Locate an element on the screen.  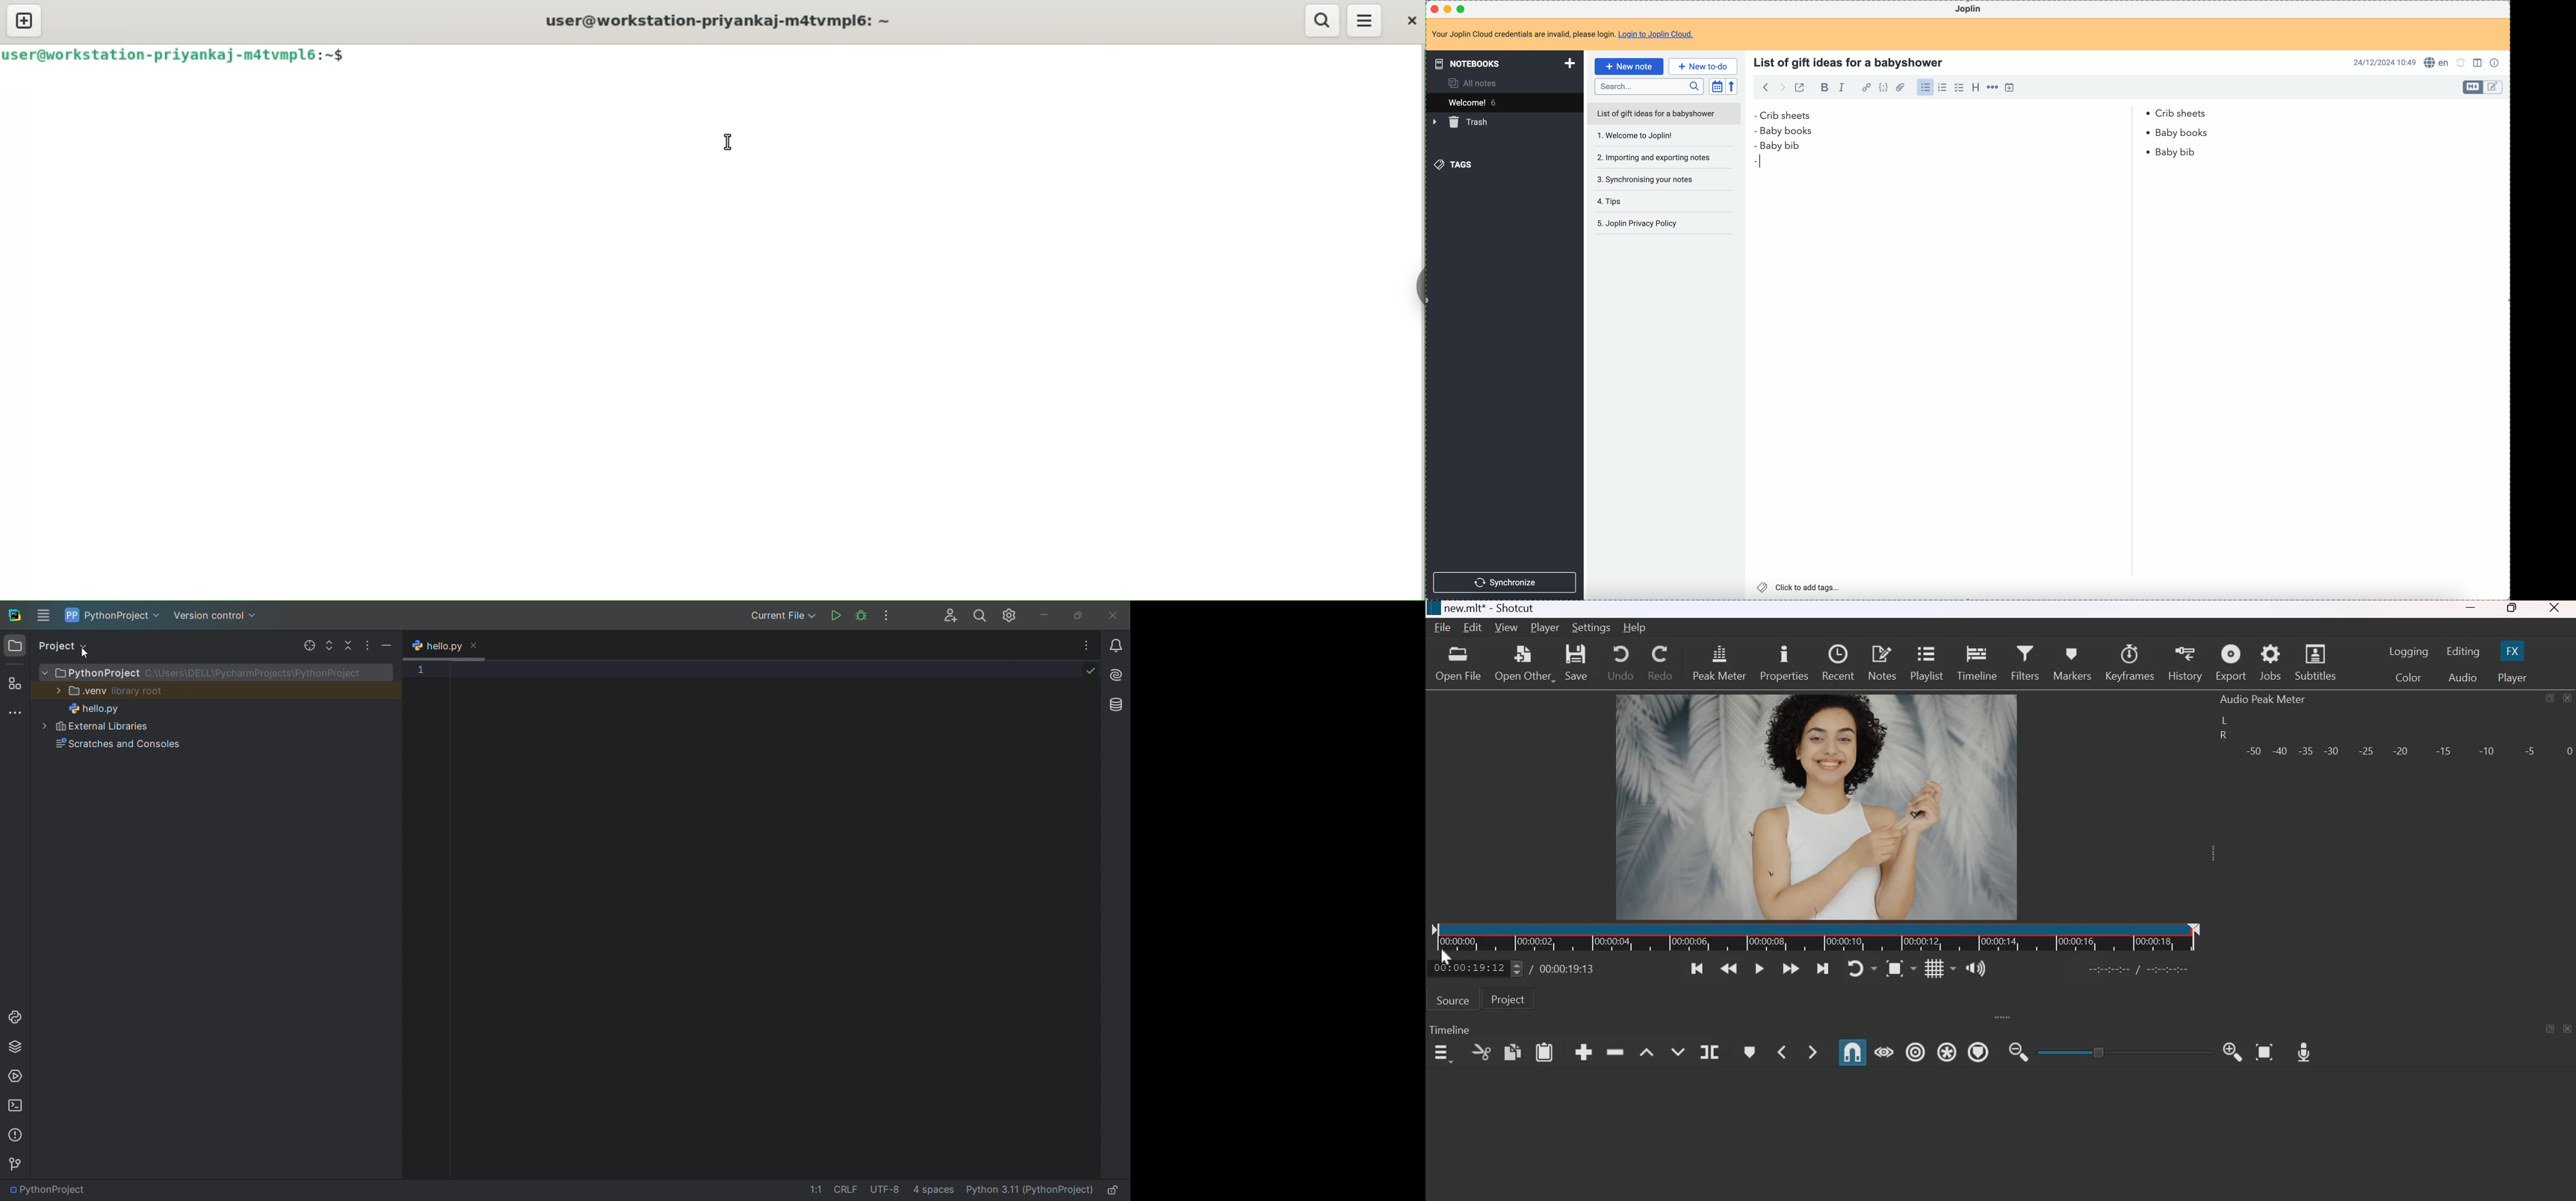
bullet point is located at coordinates (1757, 129).